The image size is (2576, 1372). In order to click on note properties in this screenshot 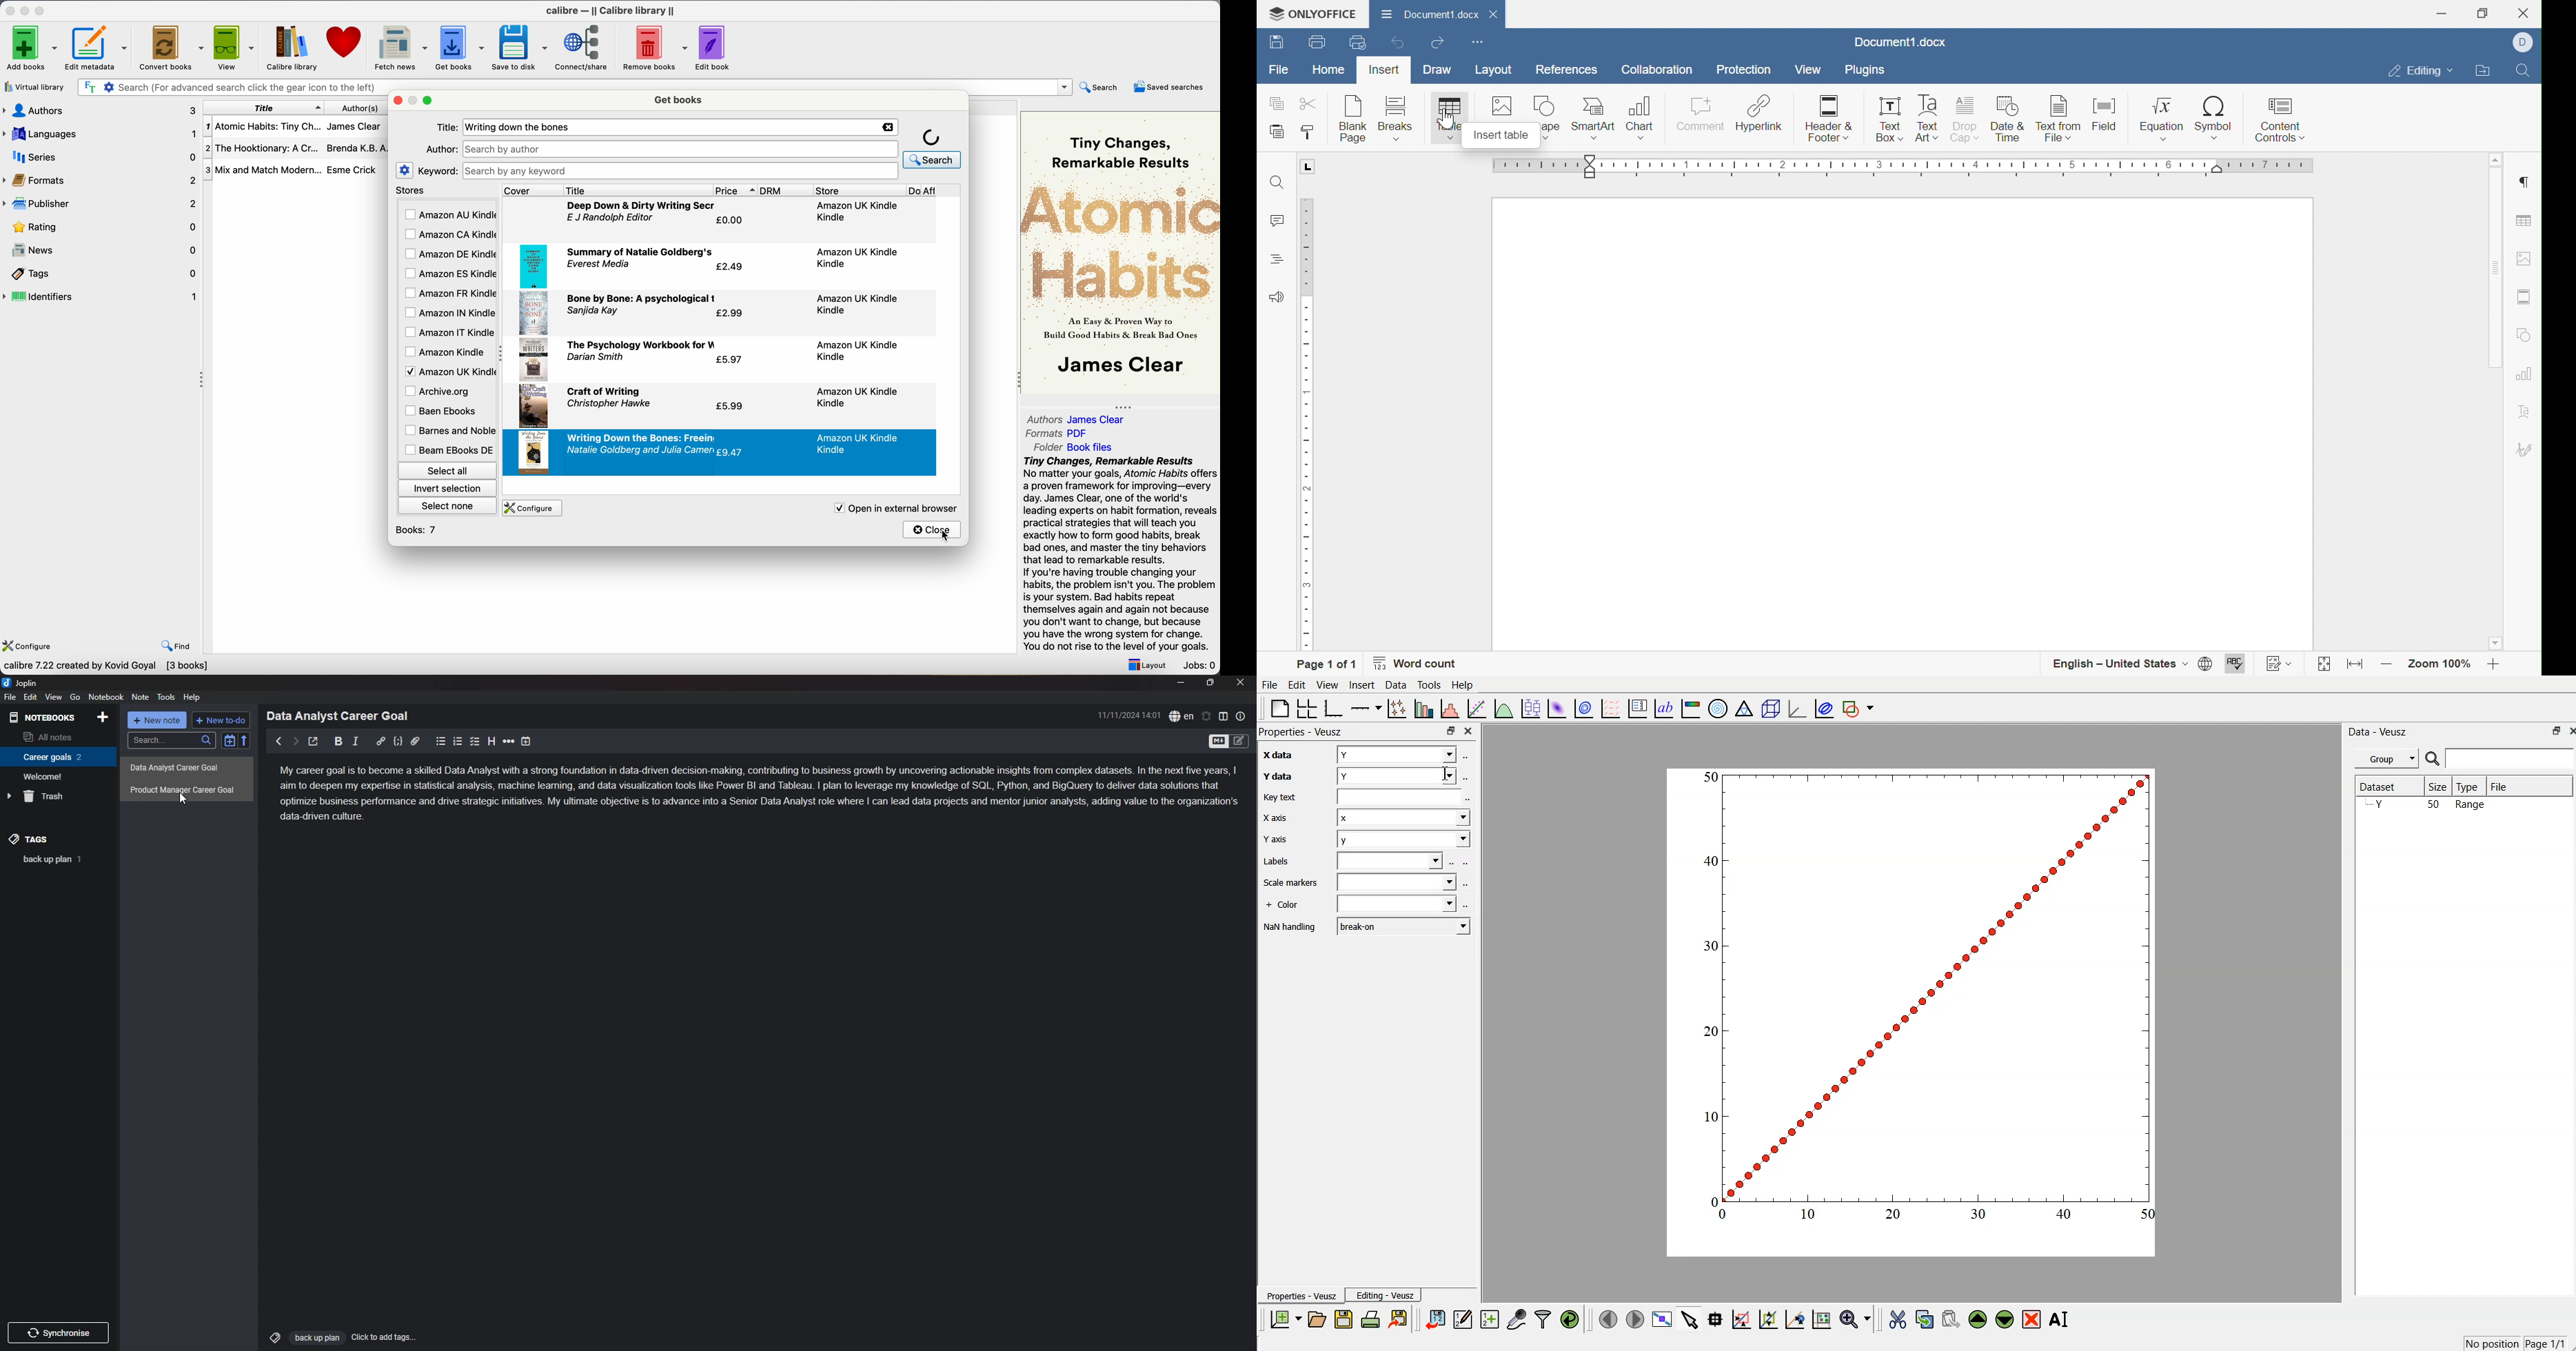, I will do `click(1241, 716)`.